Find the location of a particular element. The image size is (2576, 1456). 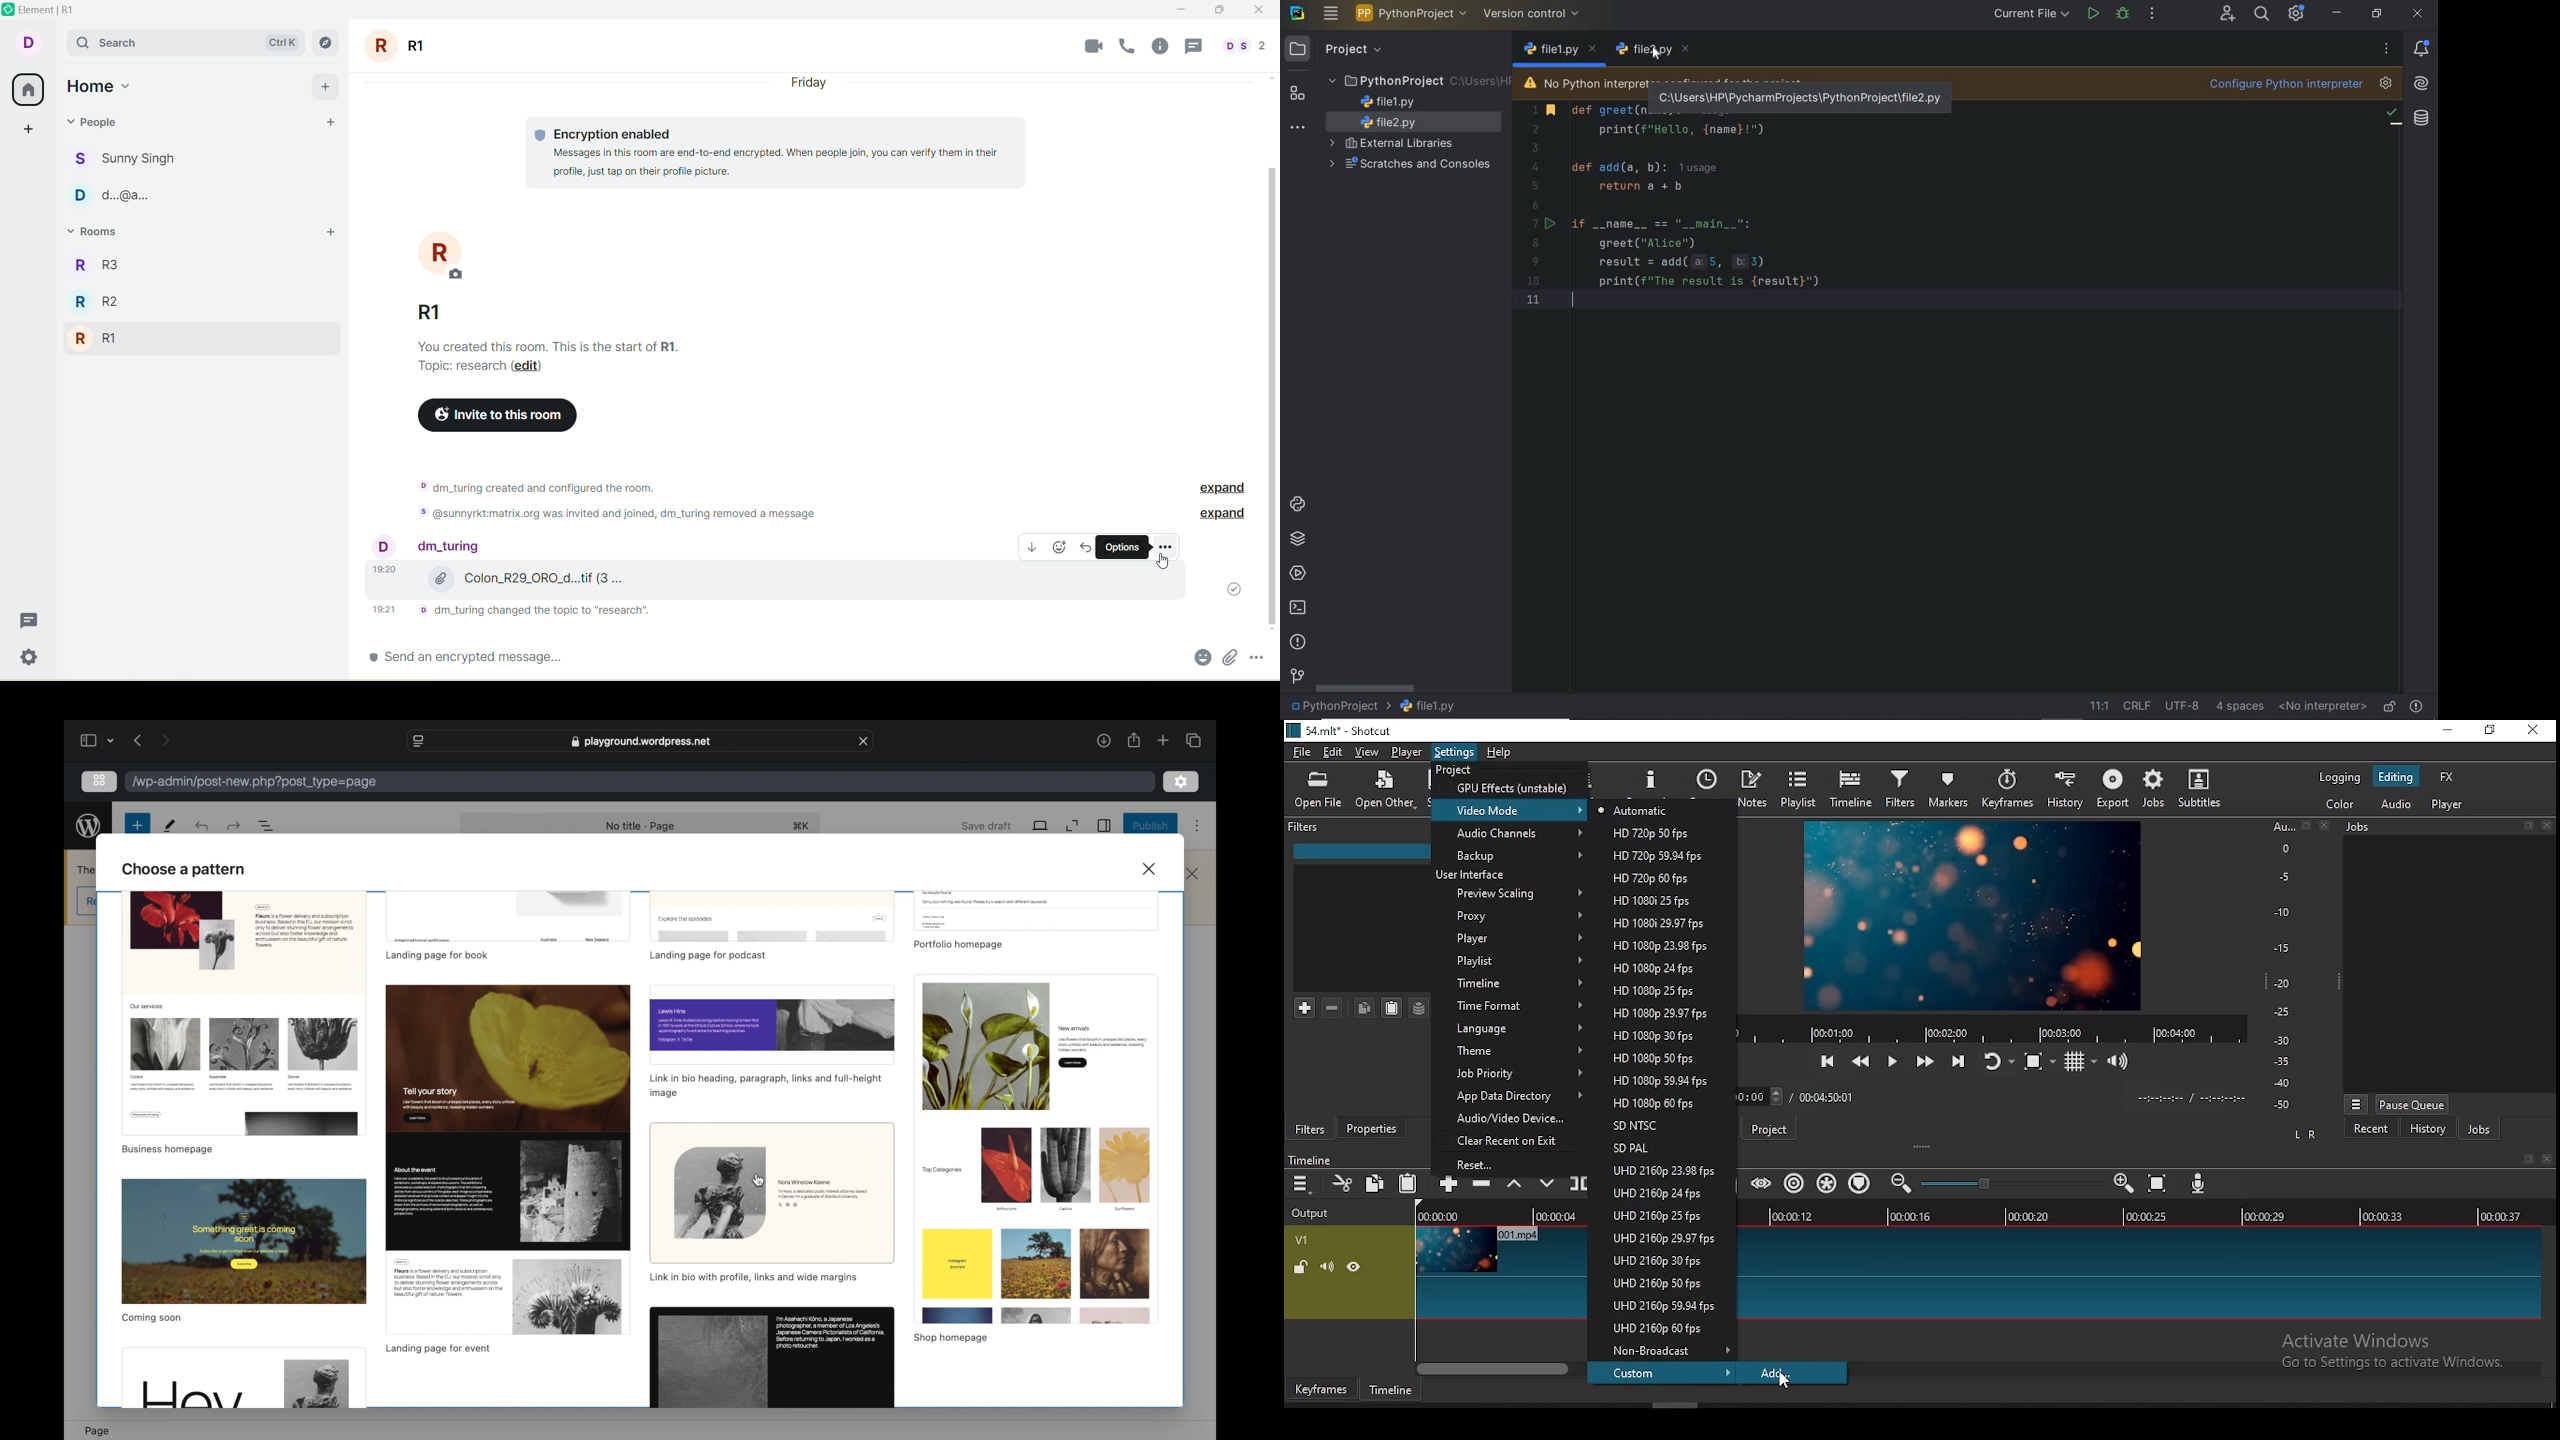

all rooms is located at coordinates (27, 90).